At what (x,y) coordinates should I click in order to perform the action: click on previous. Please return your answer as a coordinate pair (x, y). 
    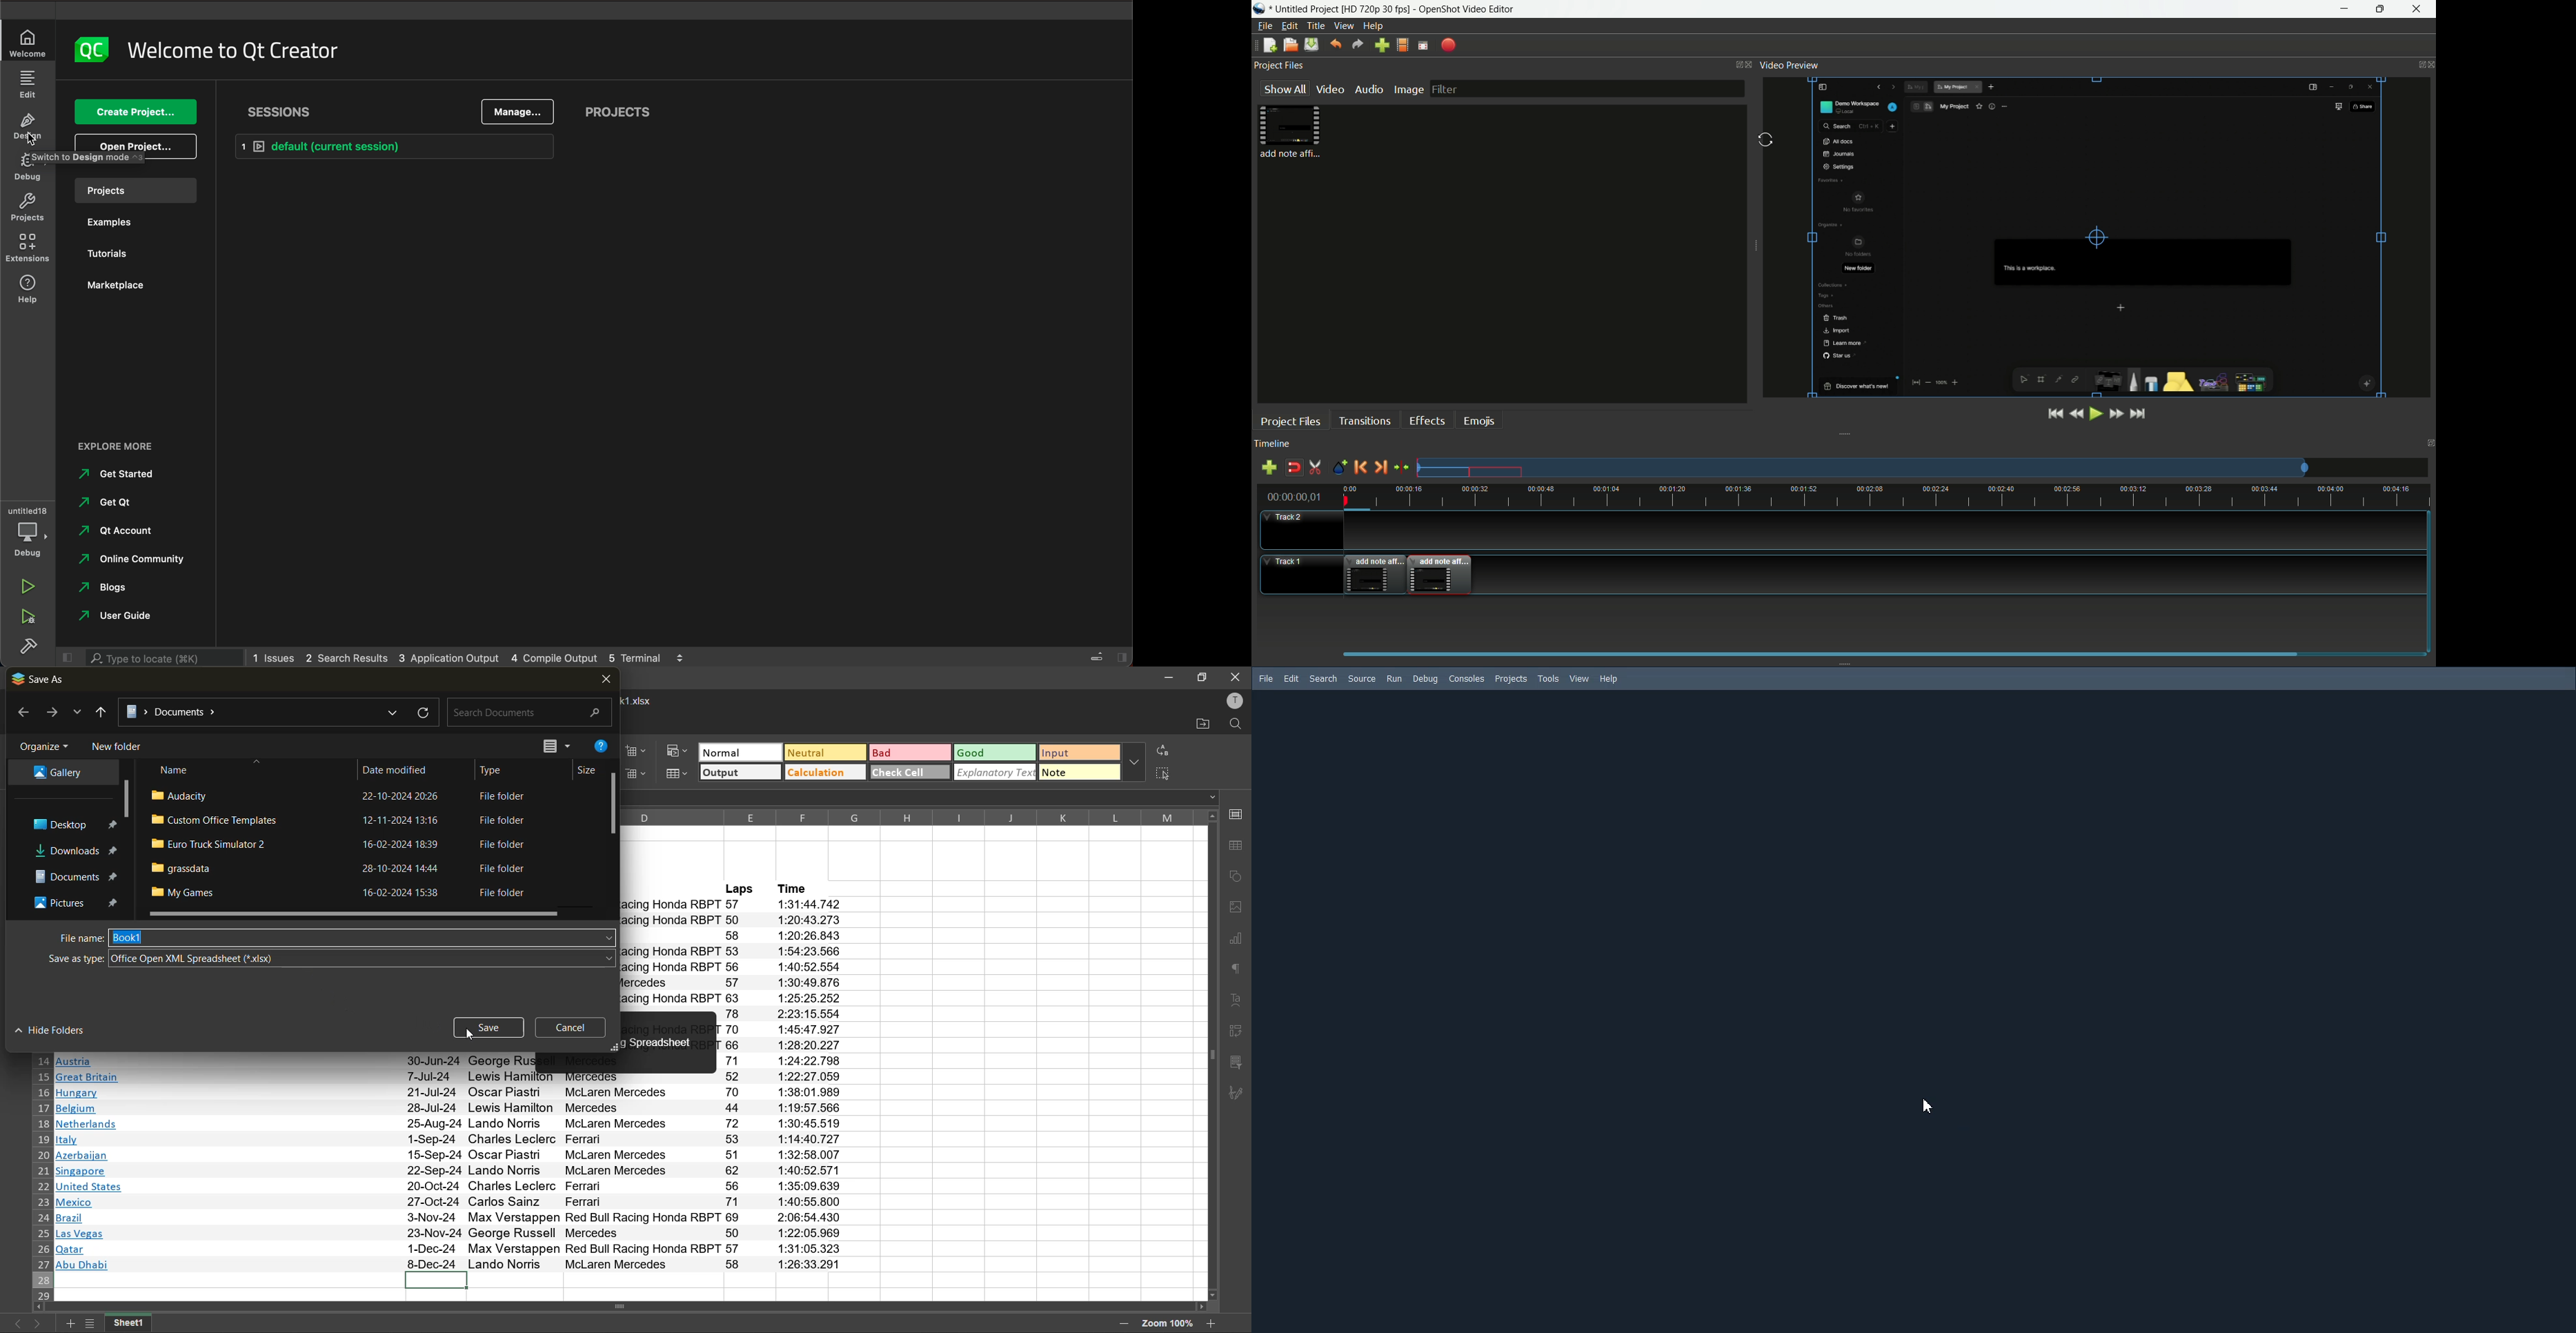
    Looking at the image, I should click on (14, 1324).